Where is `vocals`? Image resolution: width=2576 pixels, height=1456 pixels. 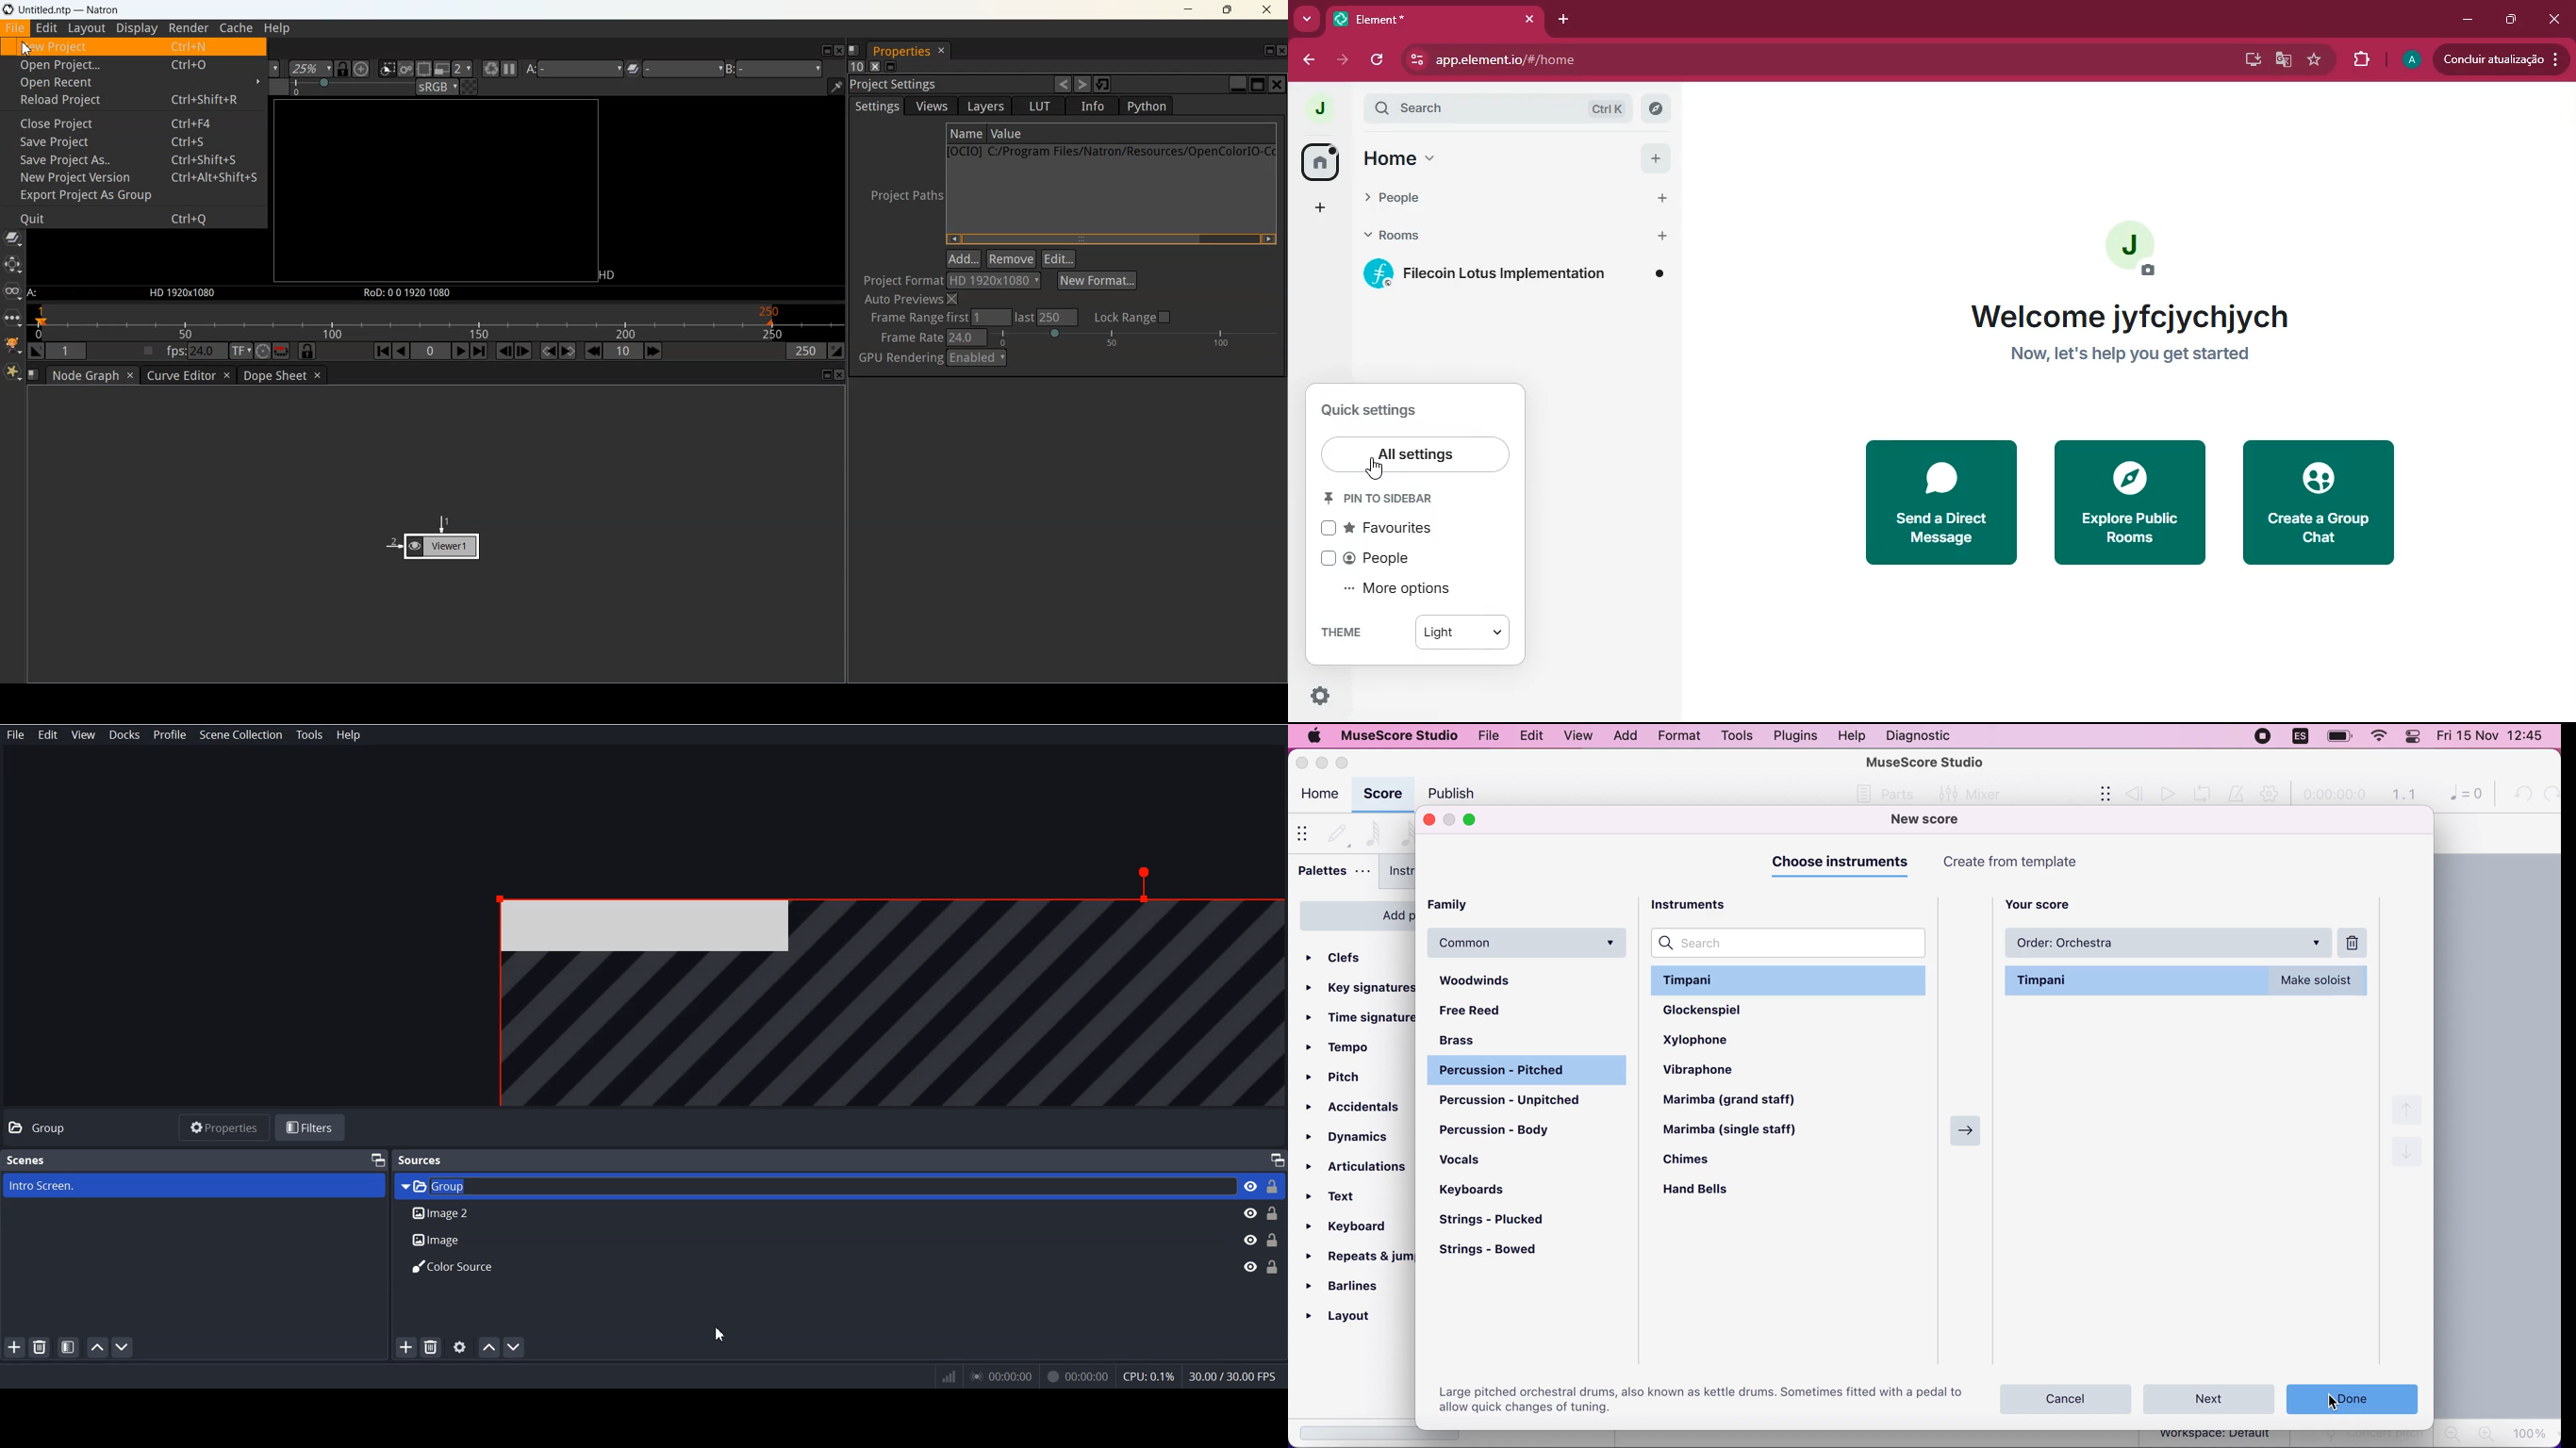 vocals is located at coordinates (1475, 1164).